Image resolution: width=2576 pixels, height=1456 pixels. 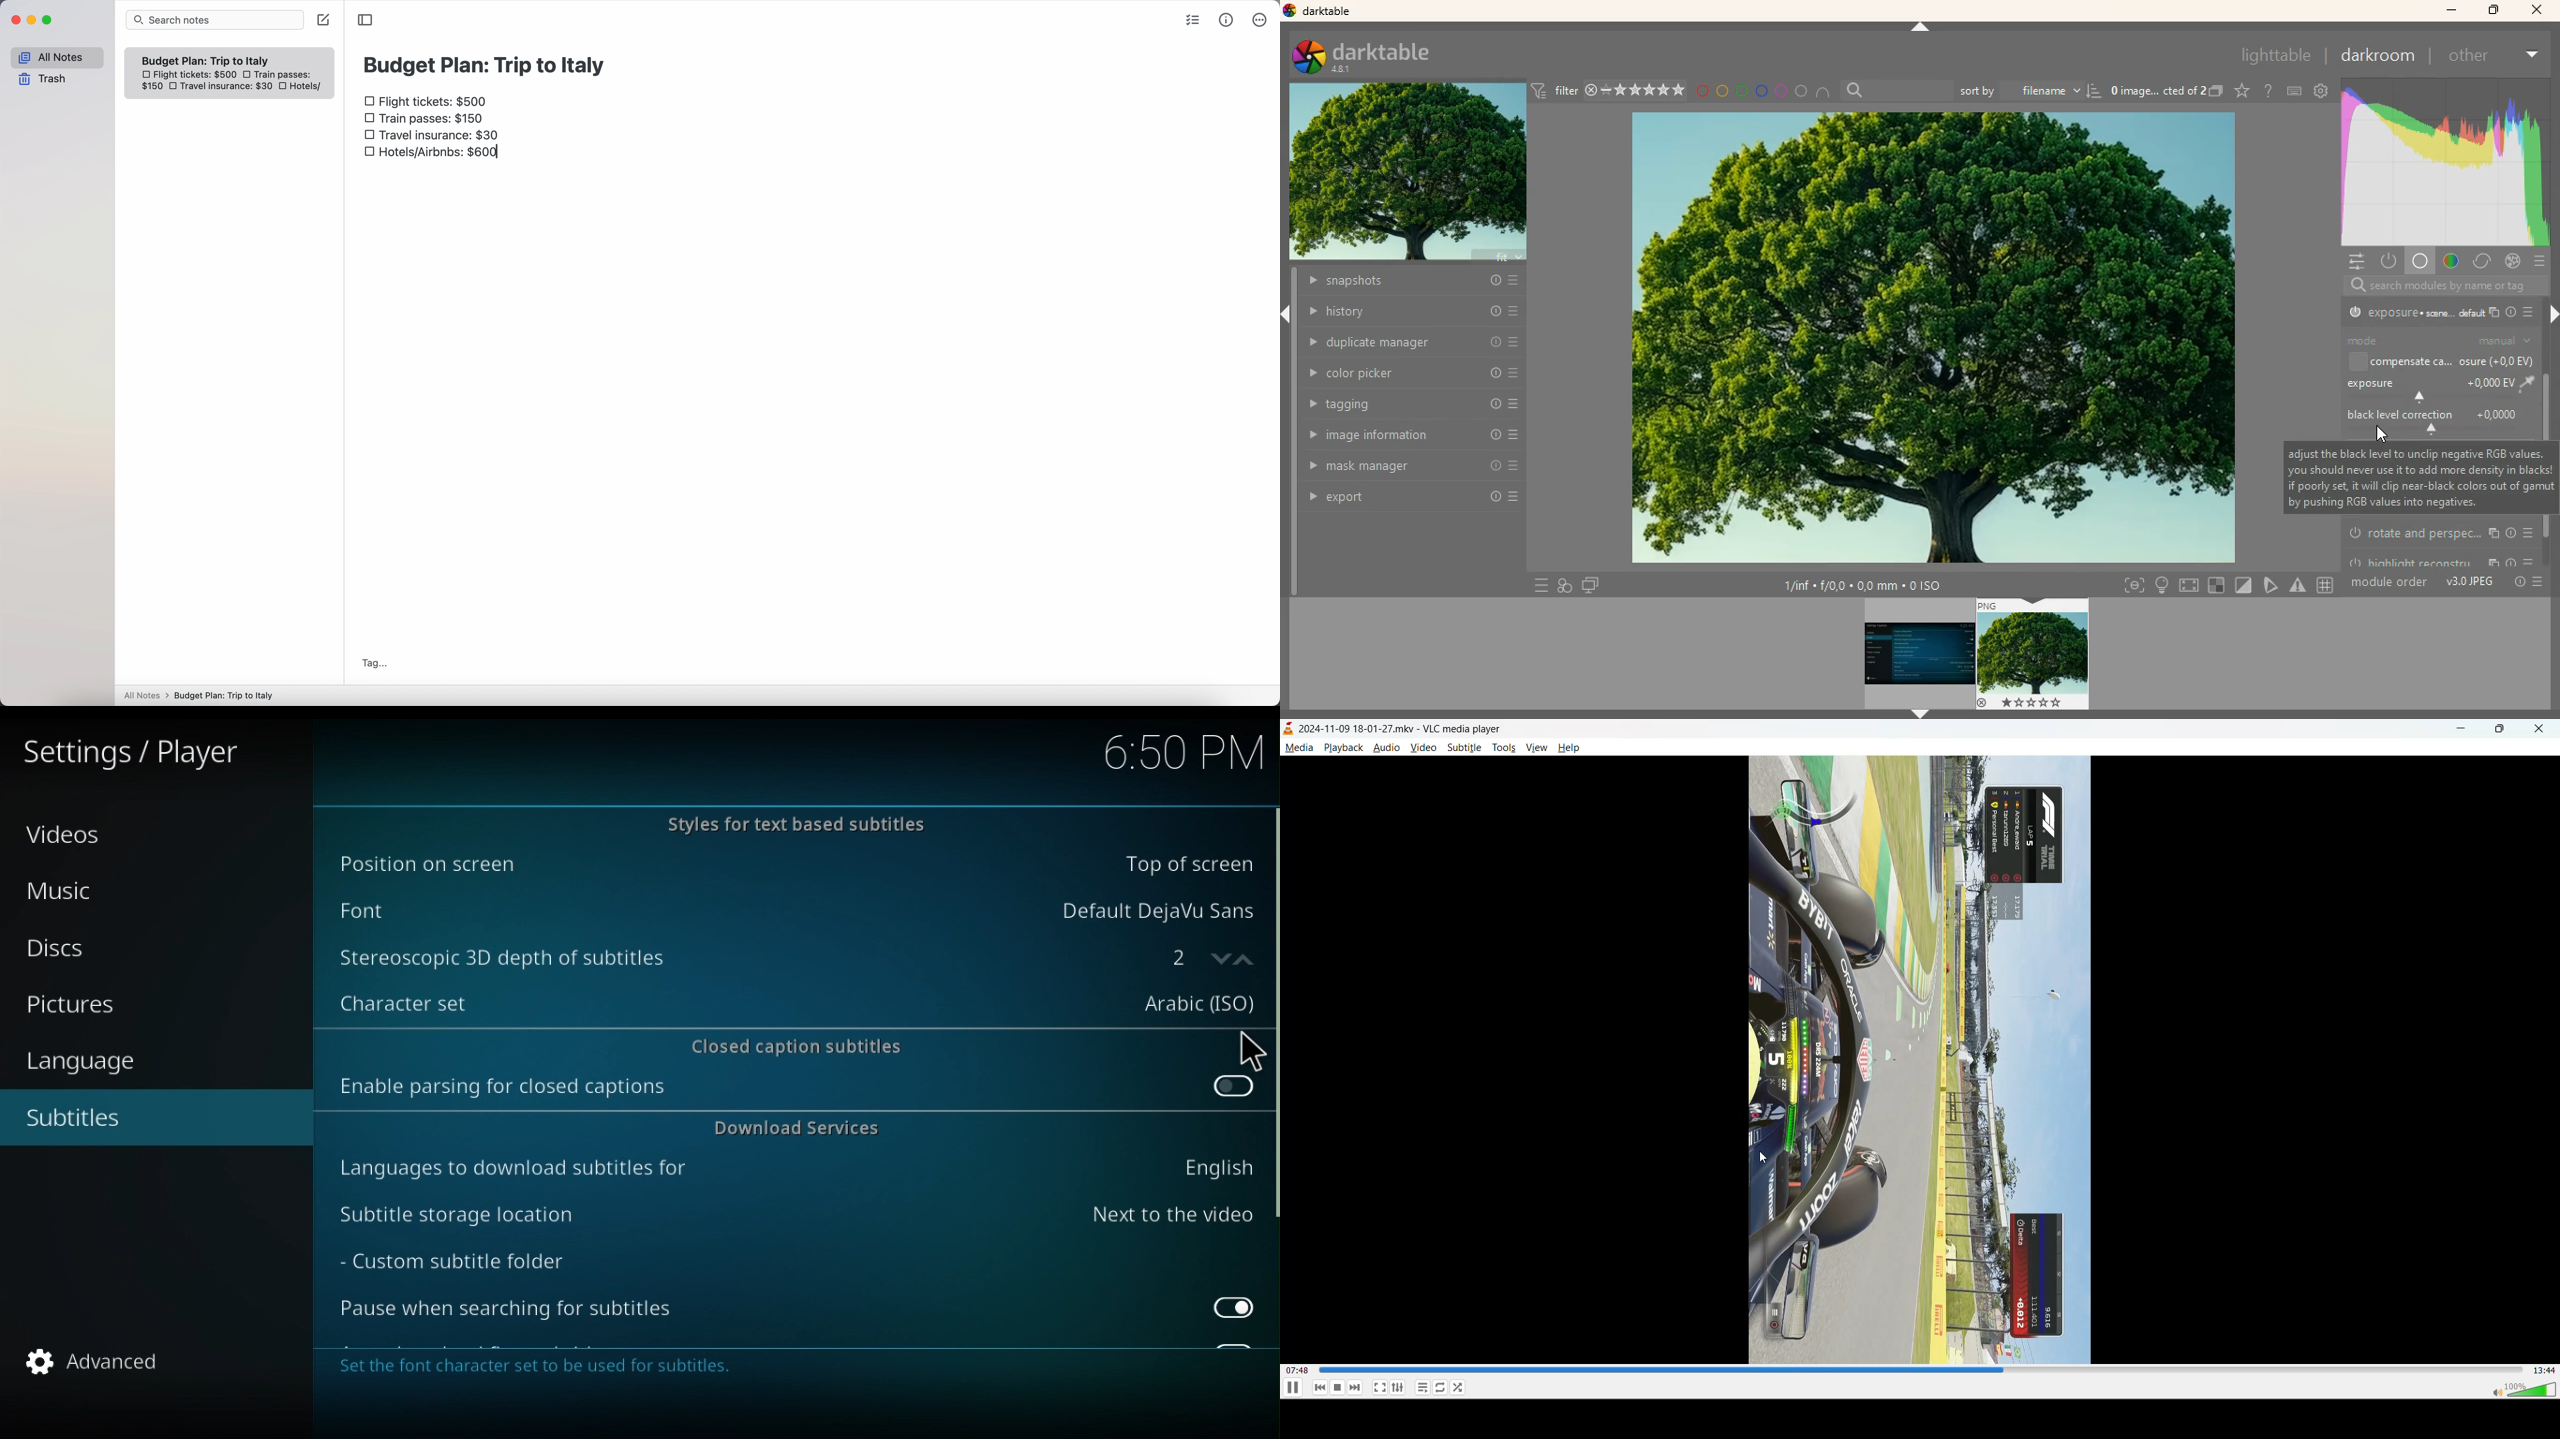 I want to click on rating, so click(x=1644, y=90).